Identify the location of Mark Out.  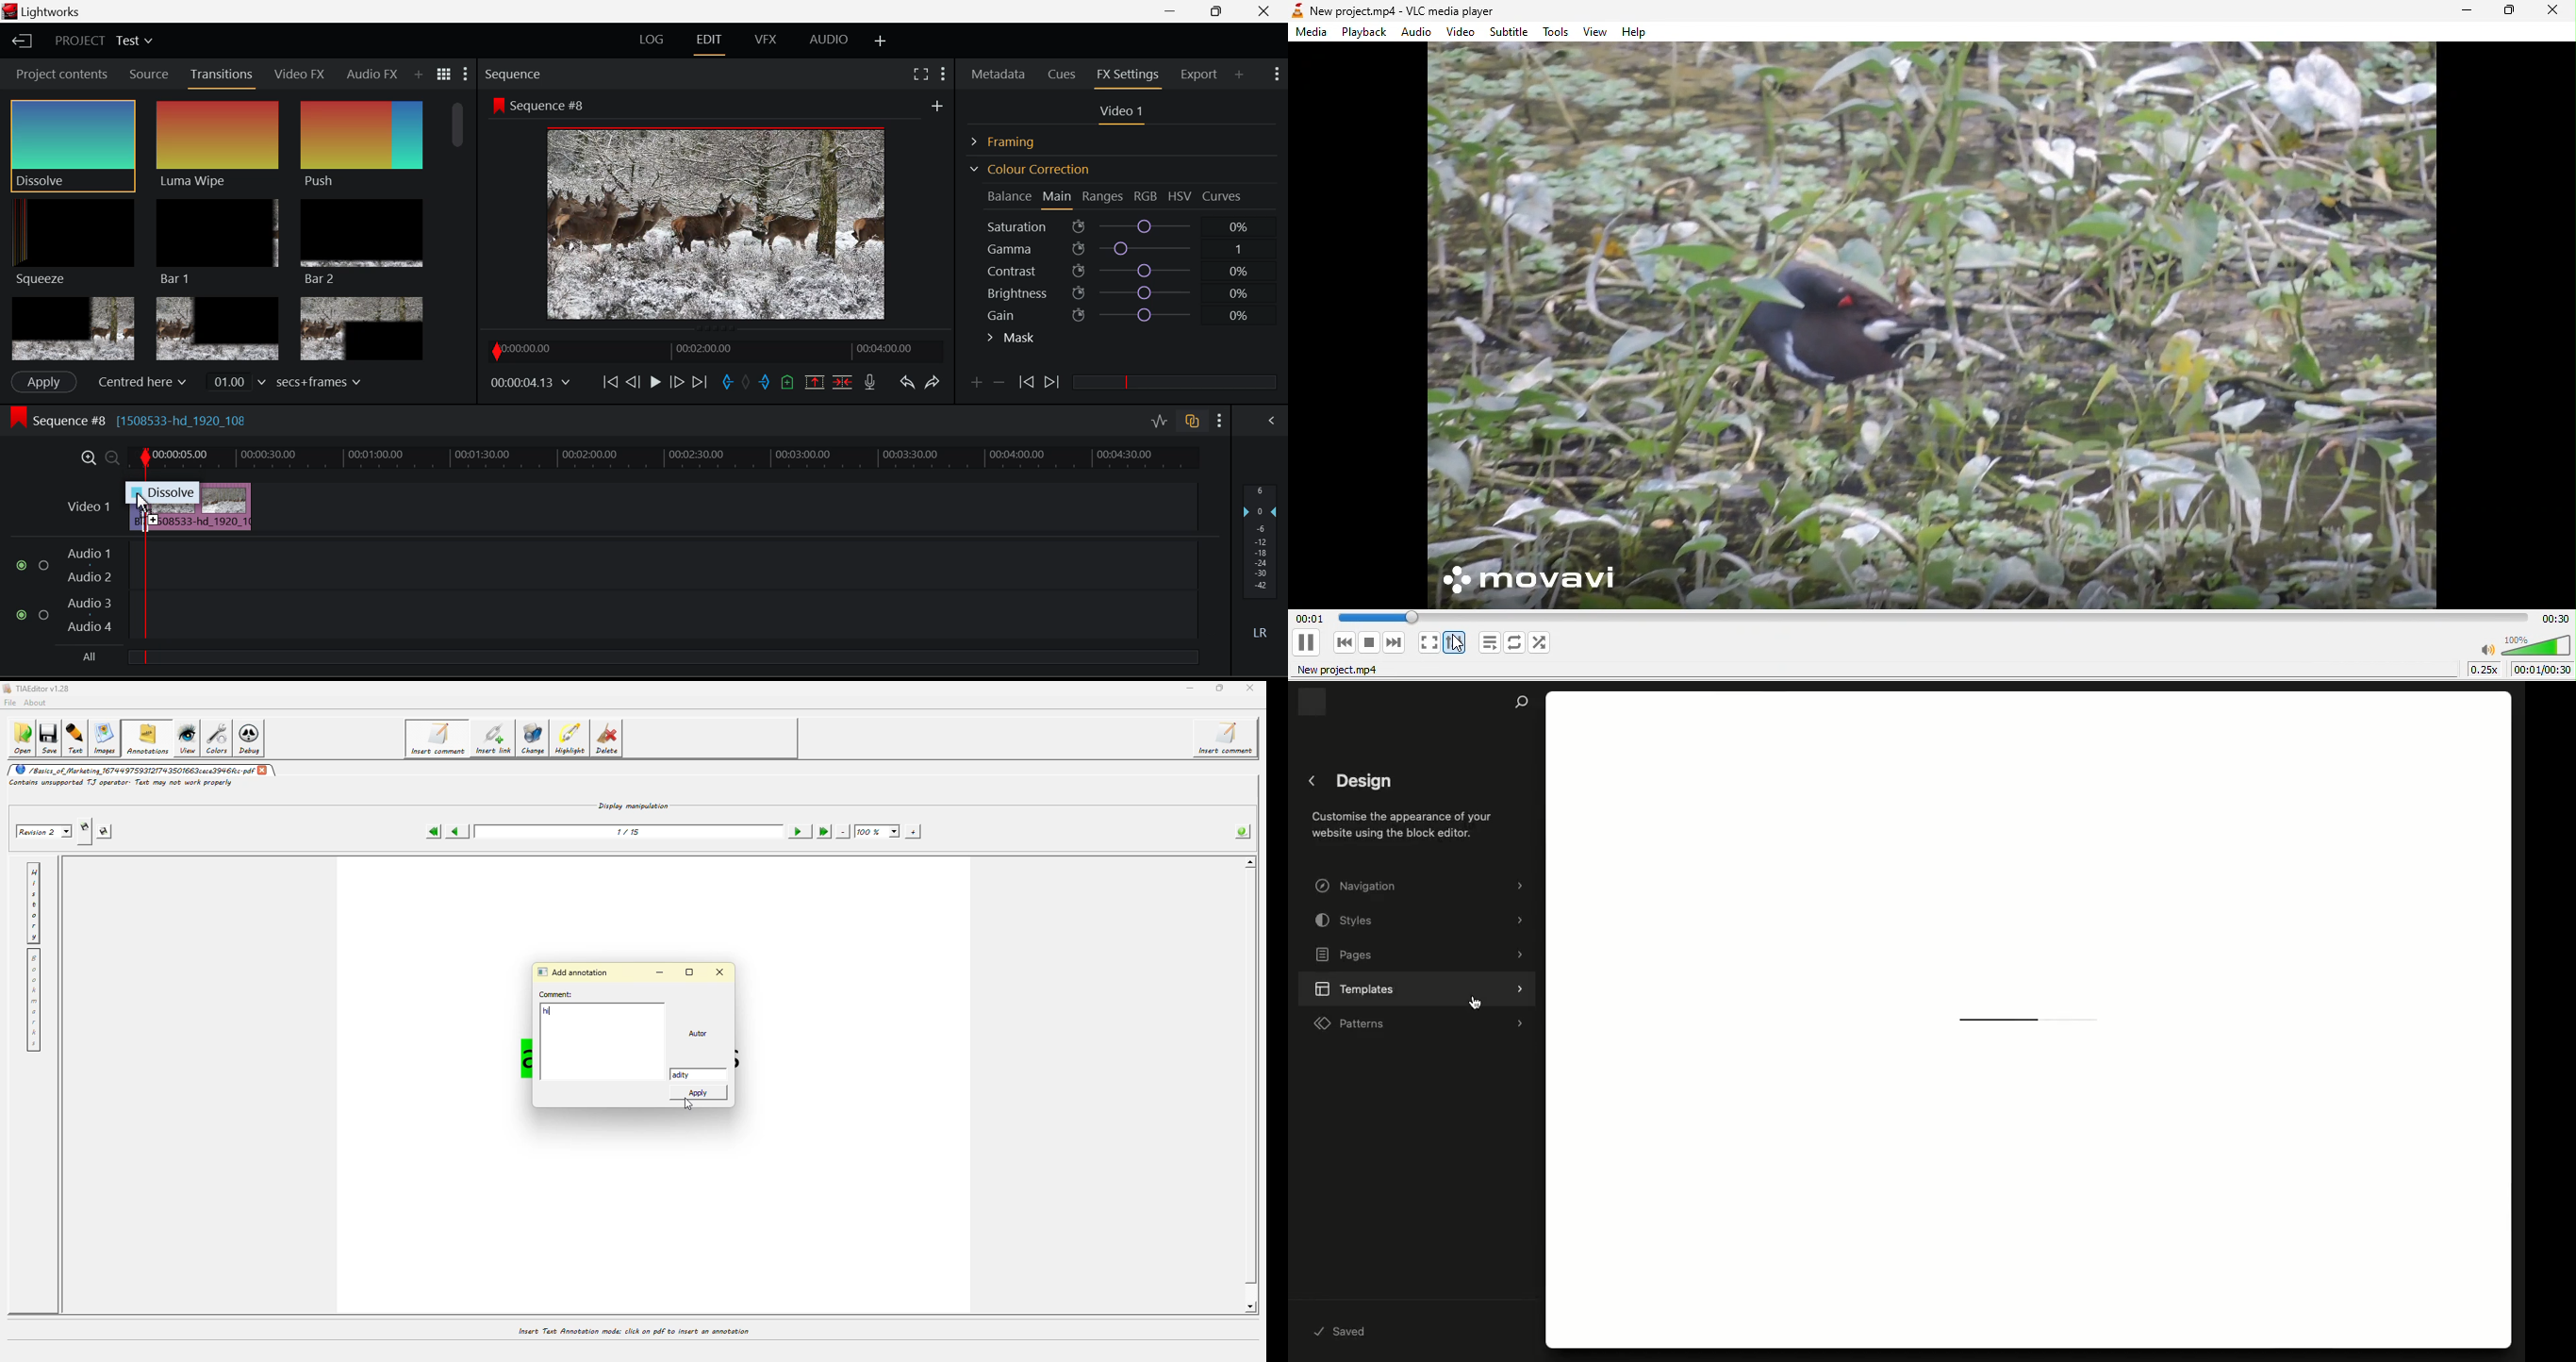
(766, 383).